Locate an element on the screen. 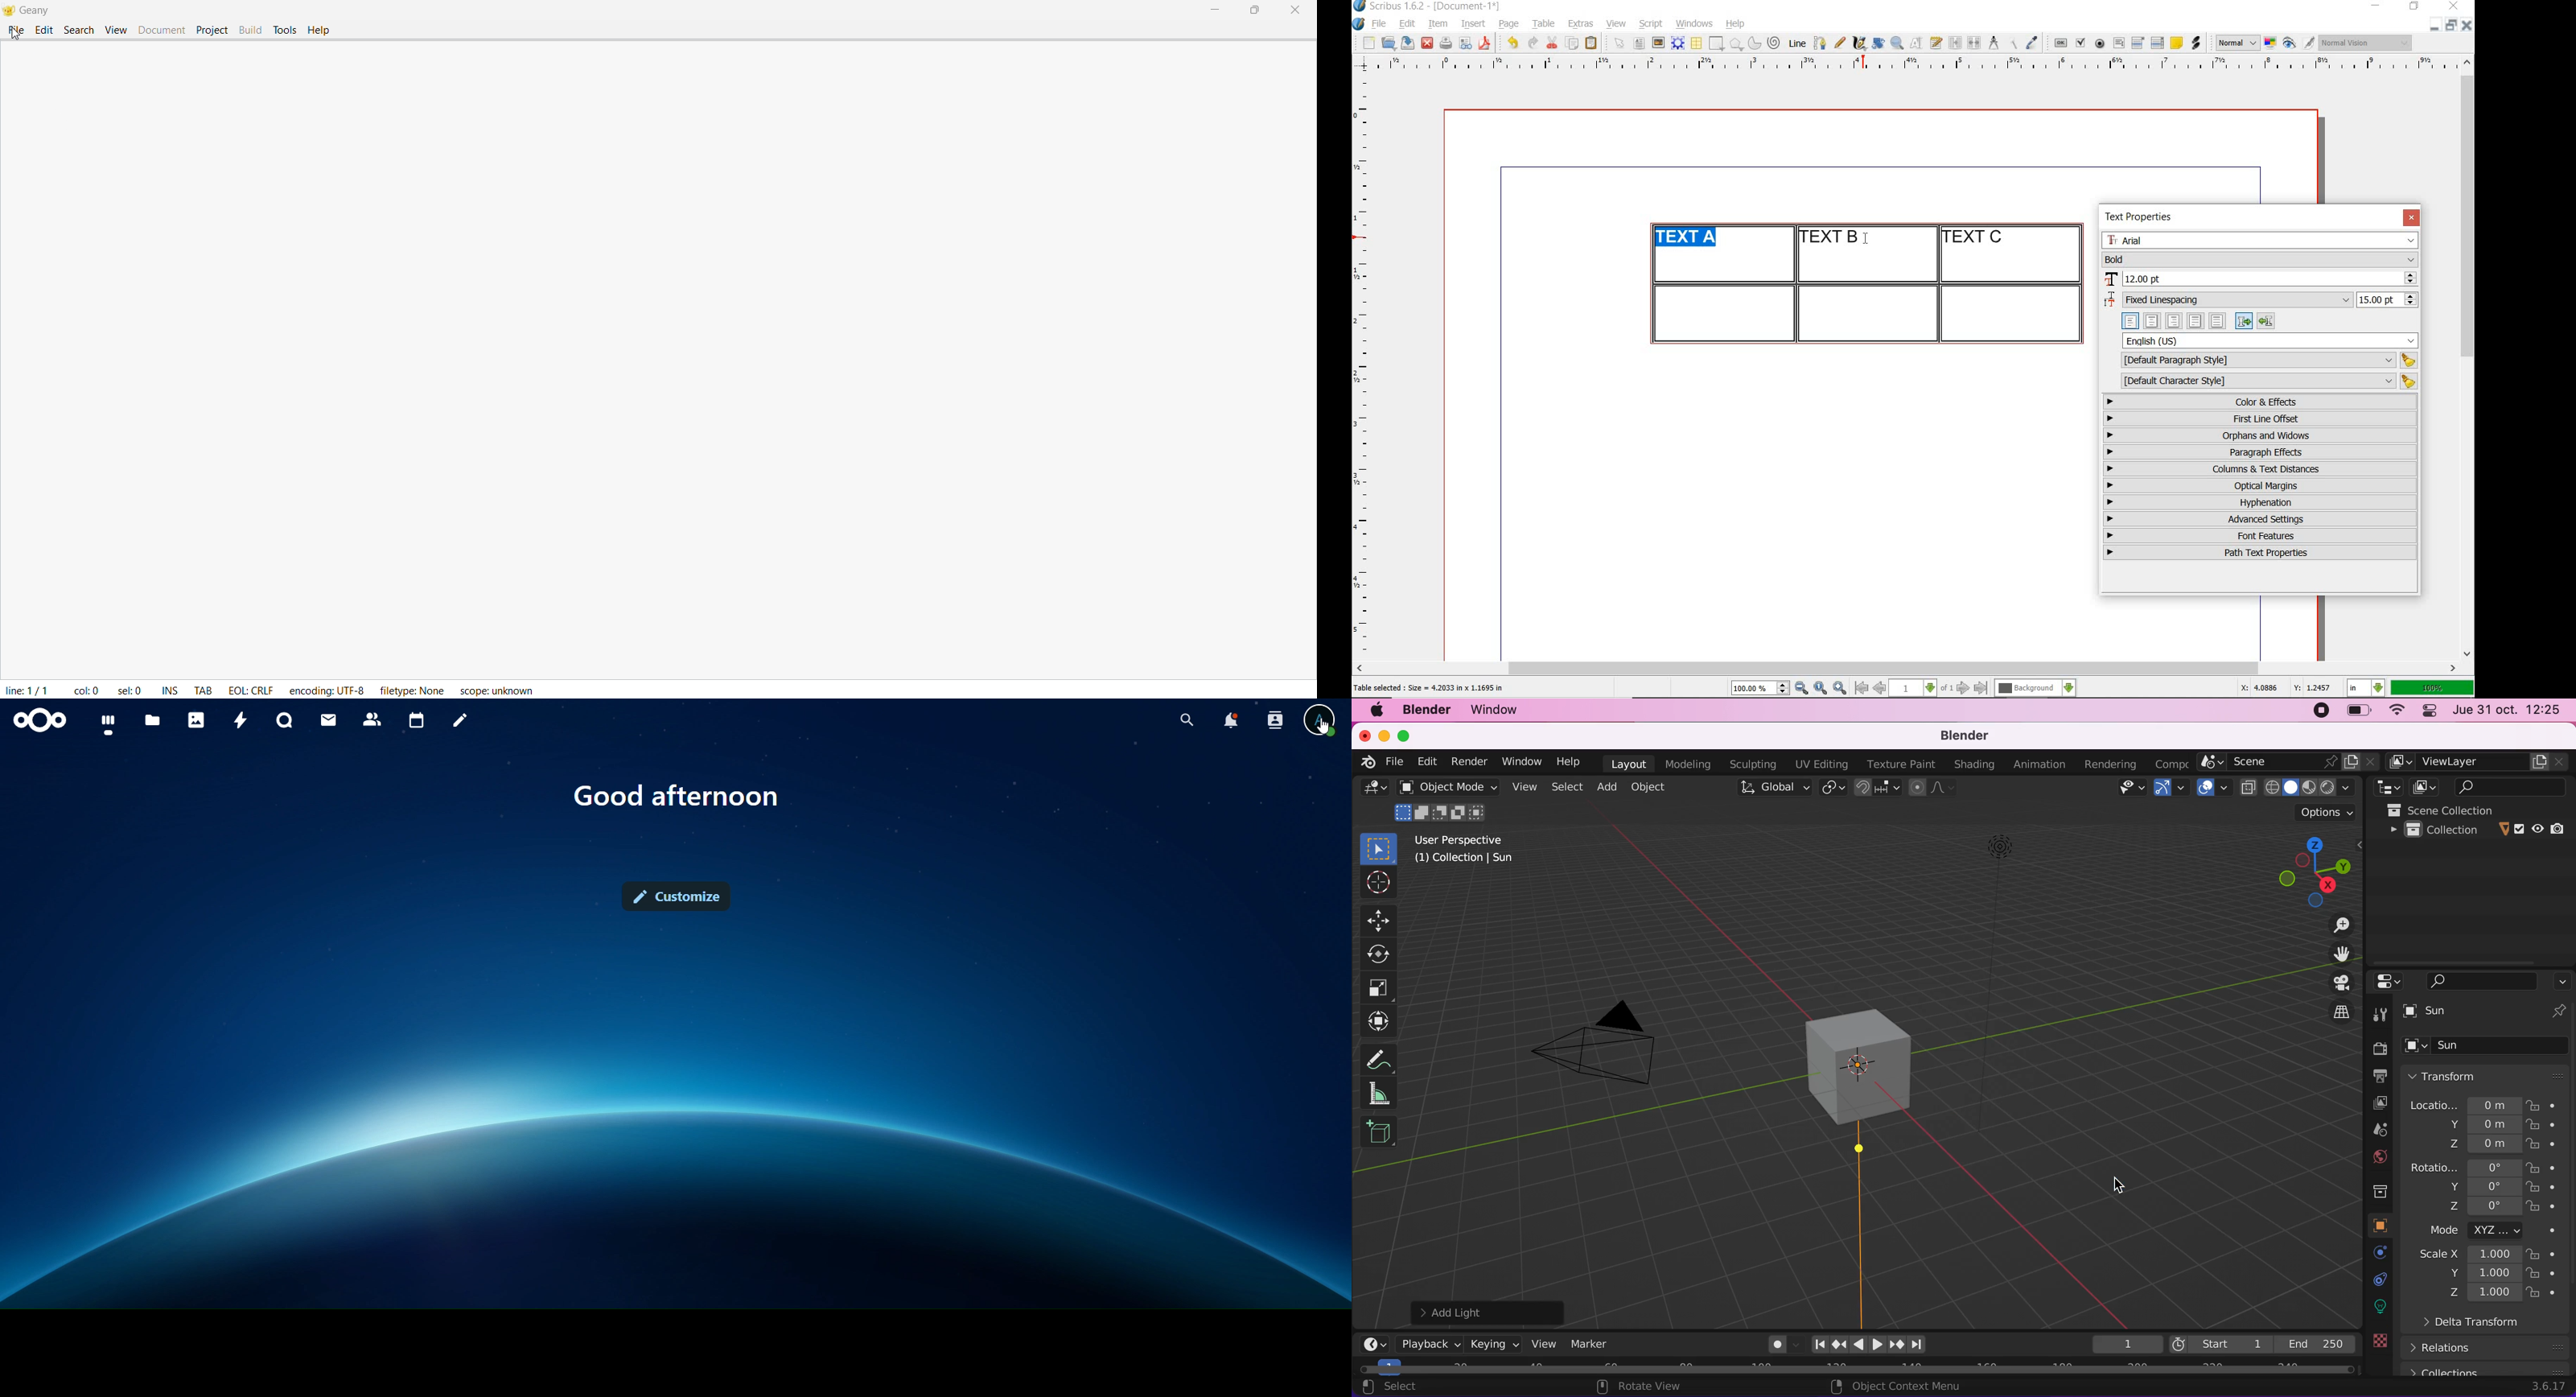  close is located at coordinates (1427, 43).